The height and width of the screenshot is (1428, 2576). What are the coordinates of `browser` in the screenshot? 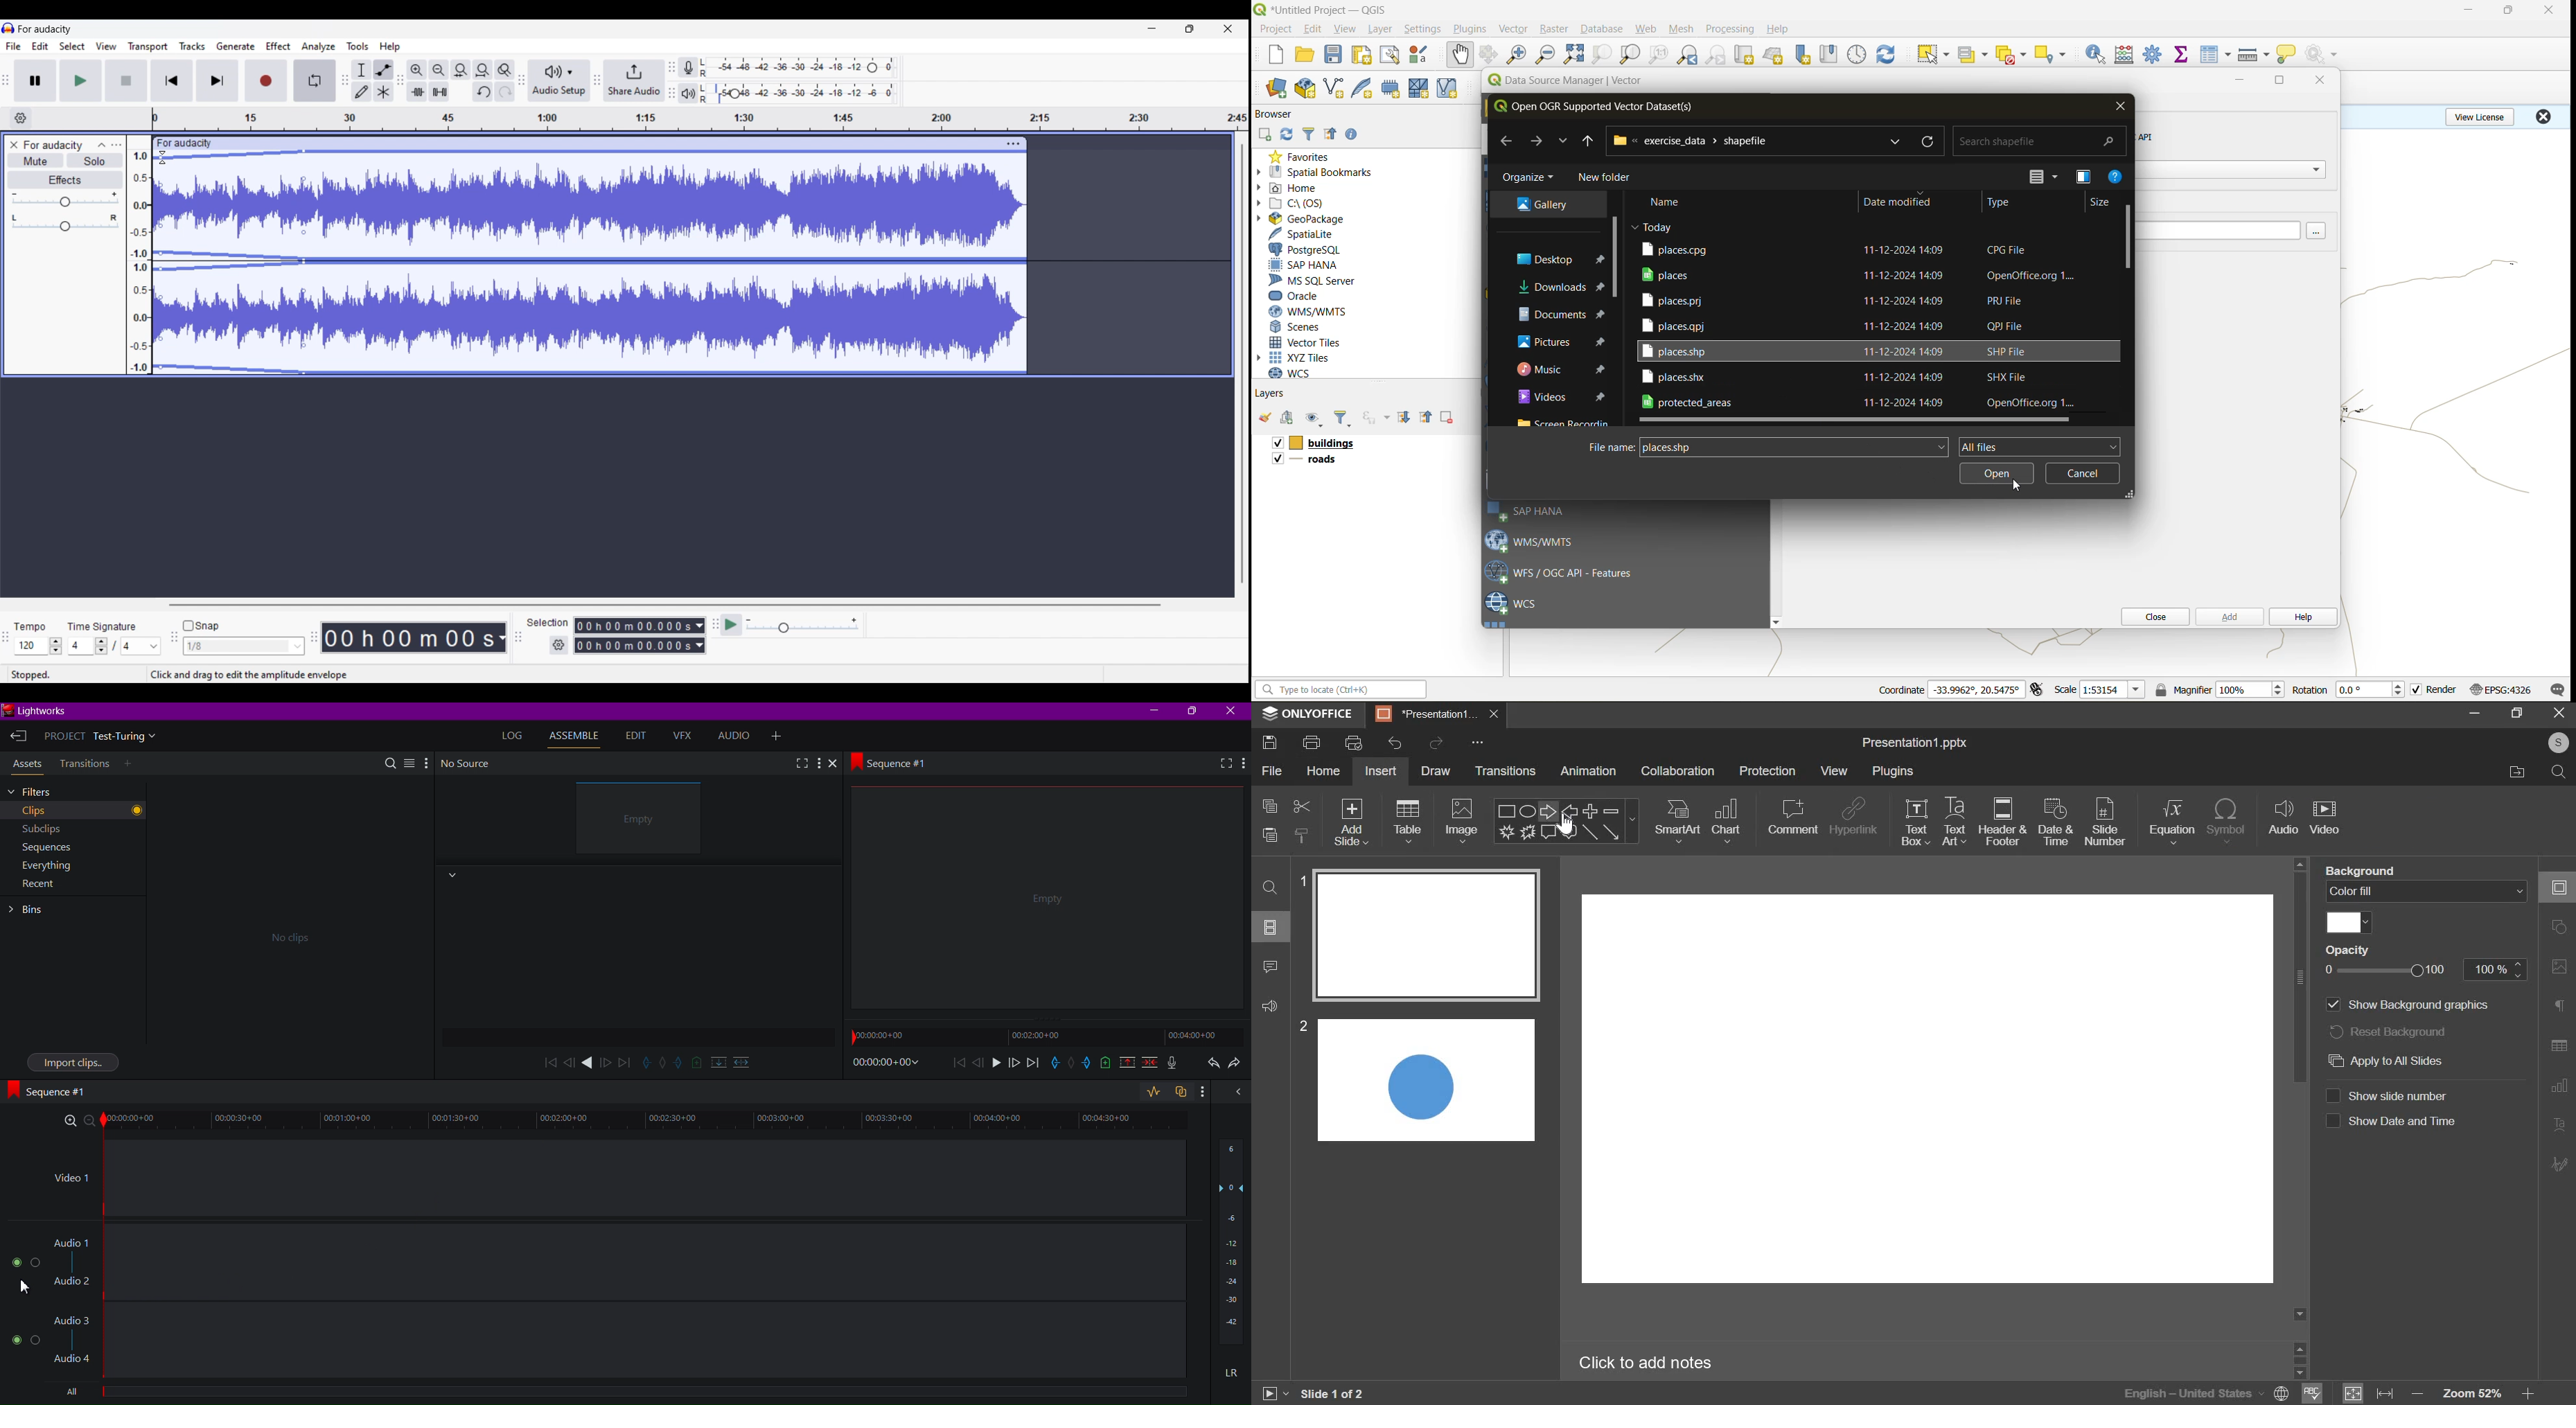 It's located at (1279, 116).